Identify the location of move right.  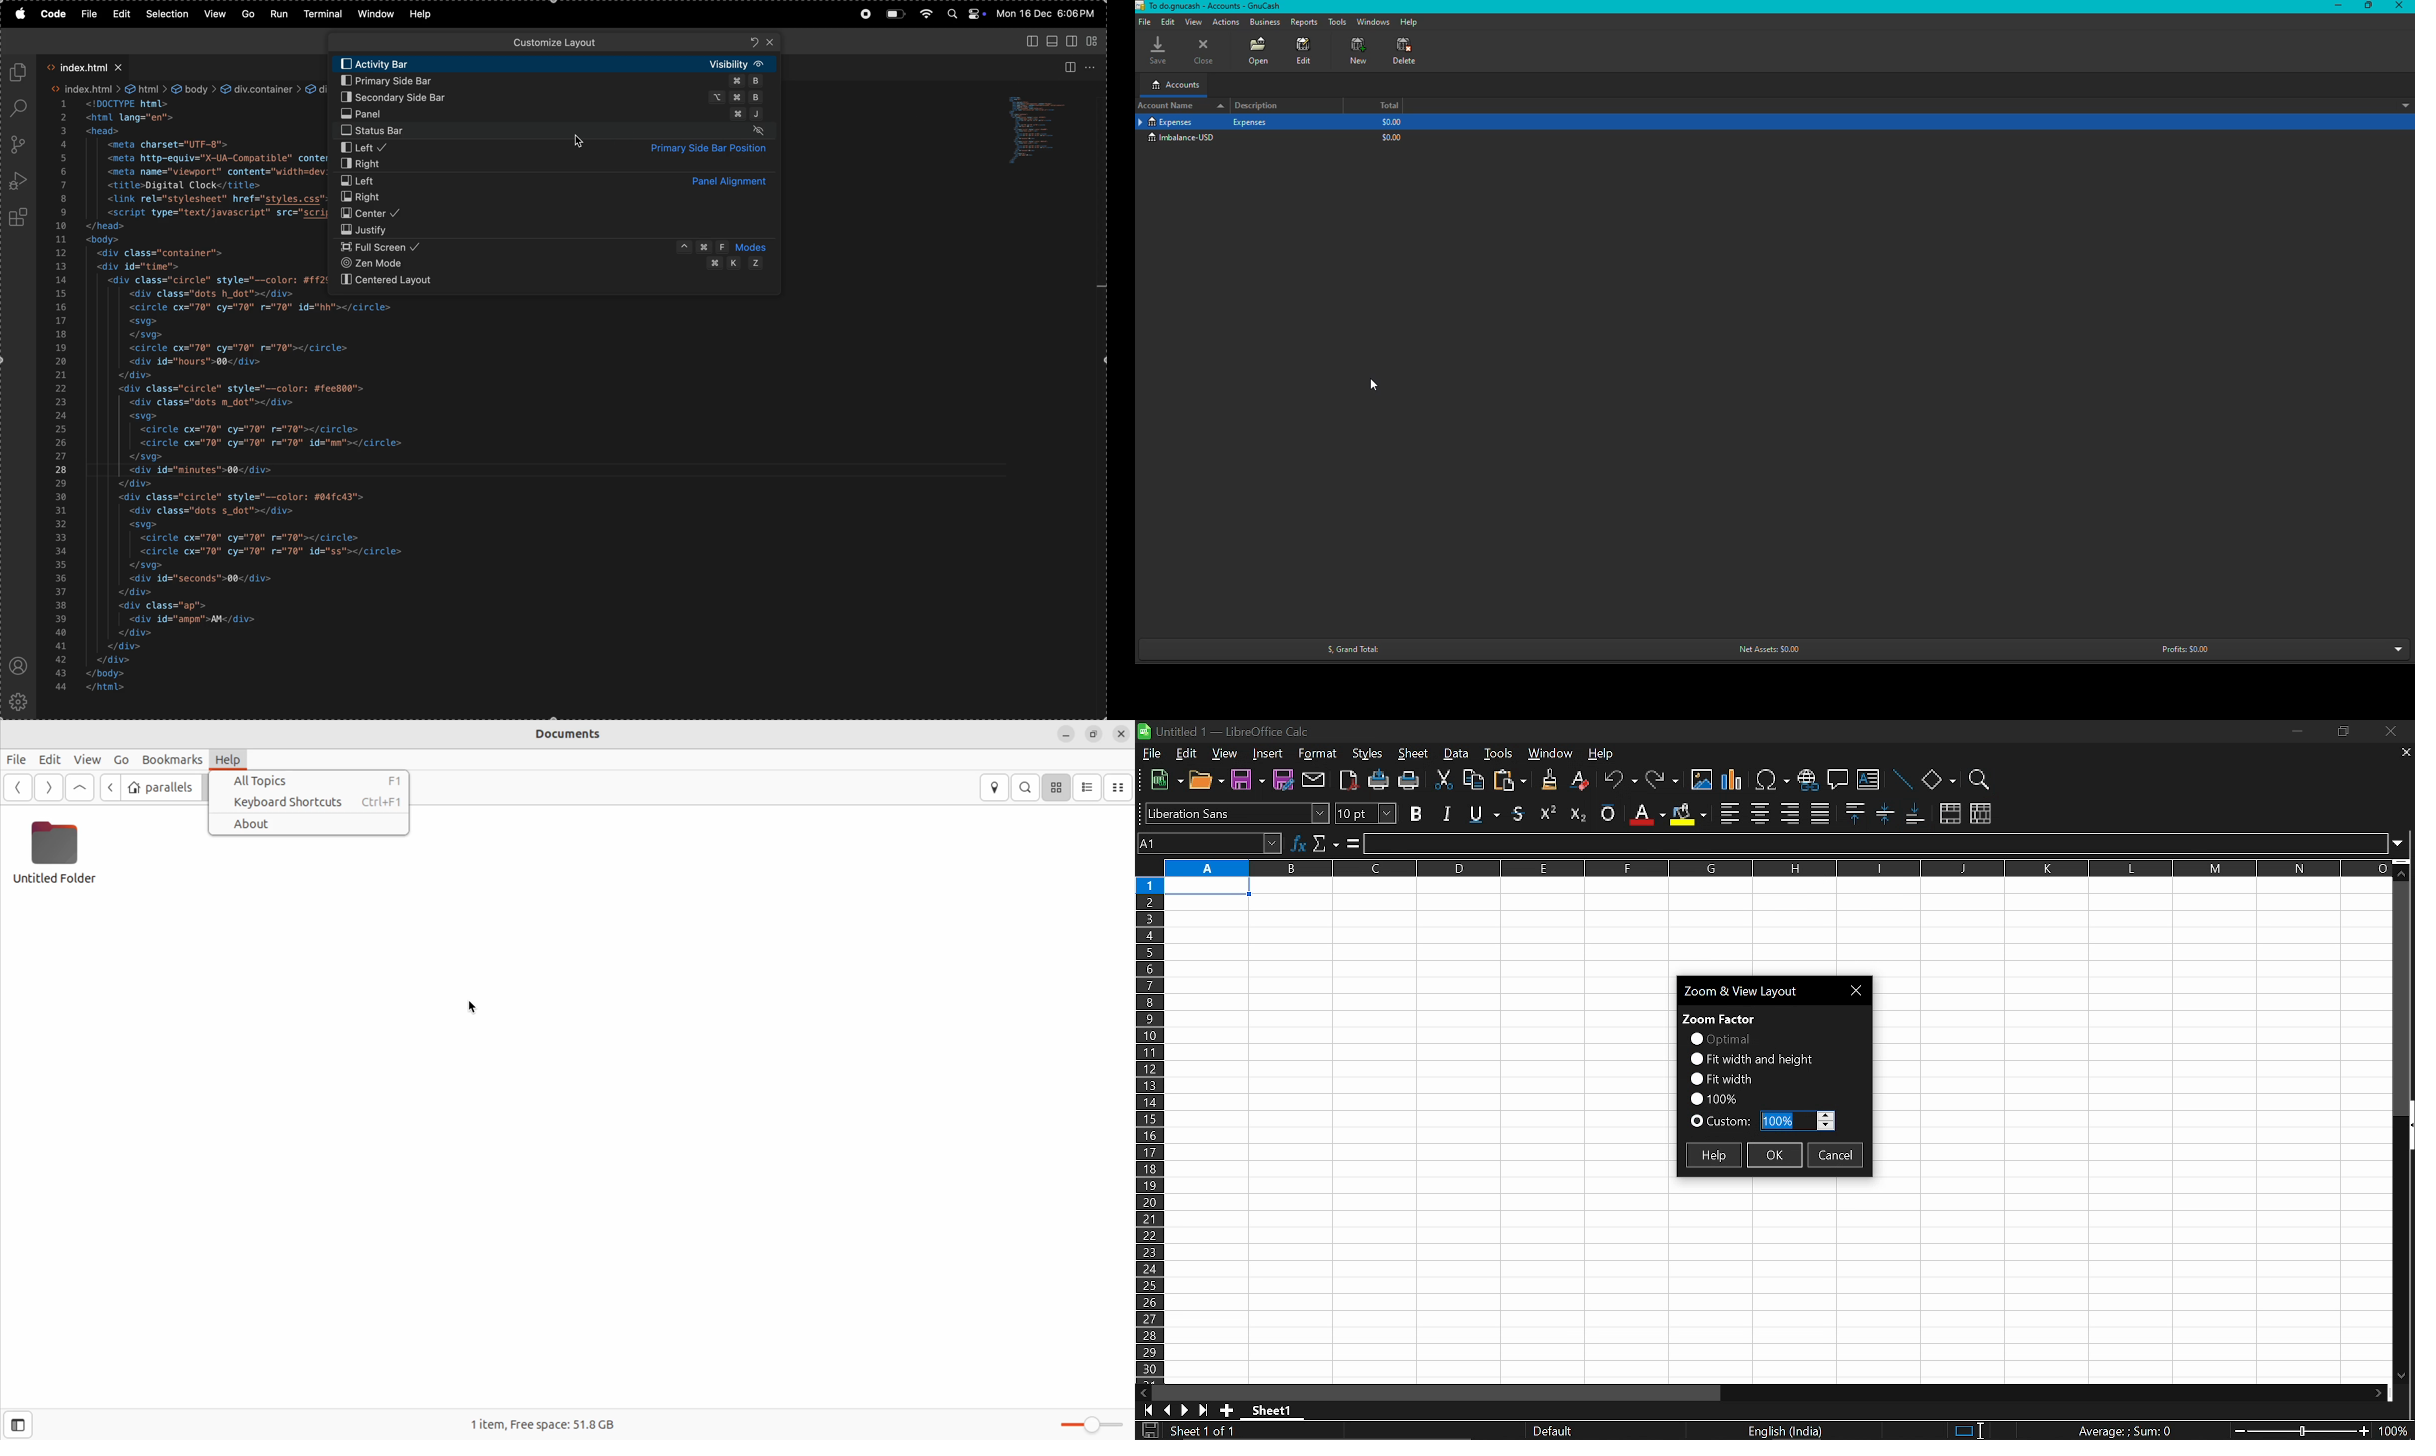
(2383, 1393).